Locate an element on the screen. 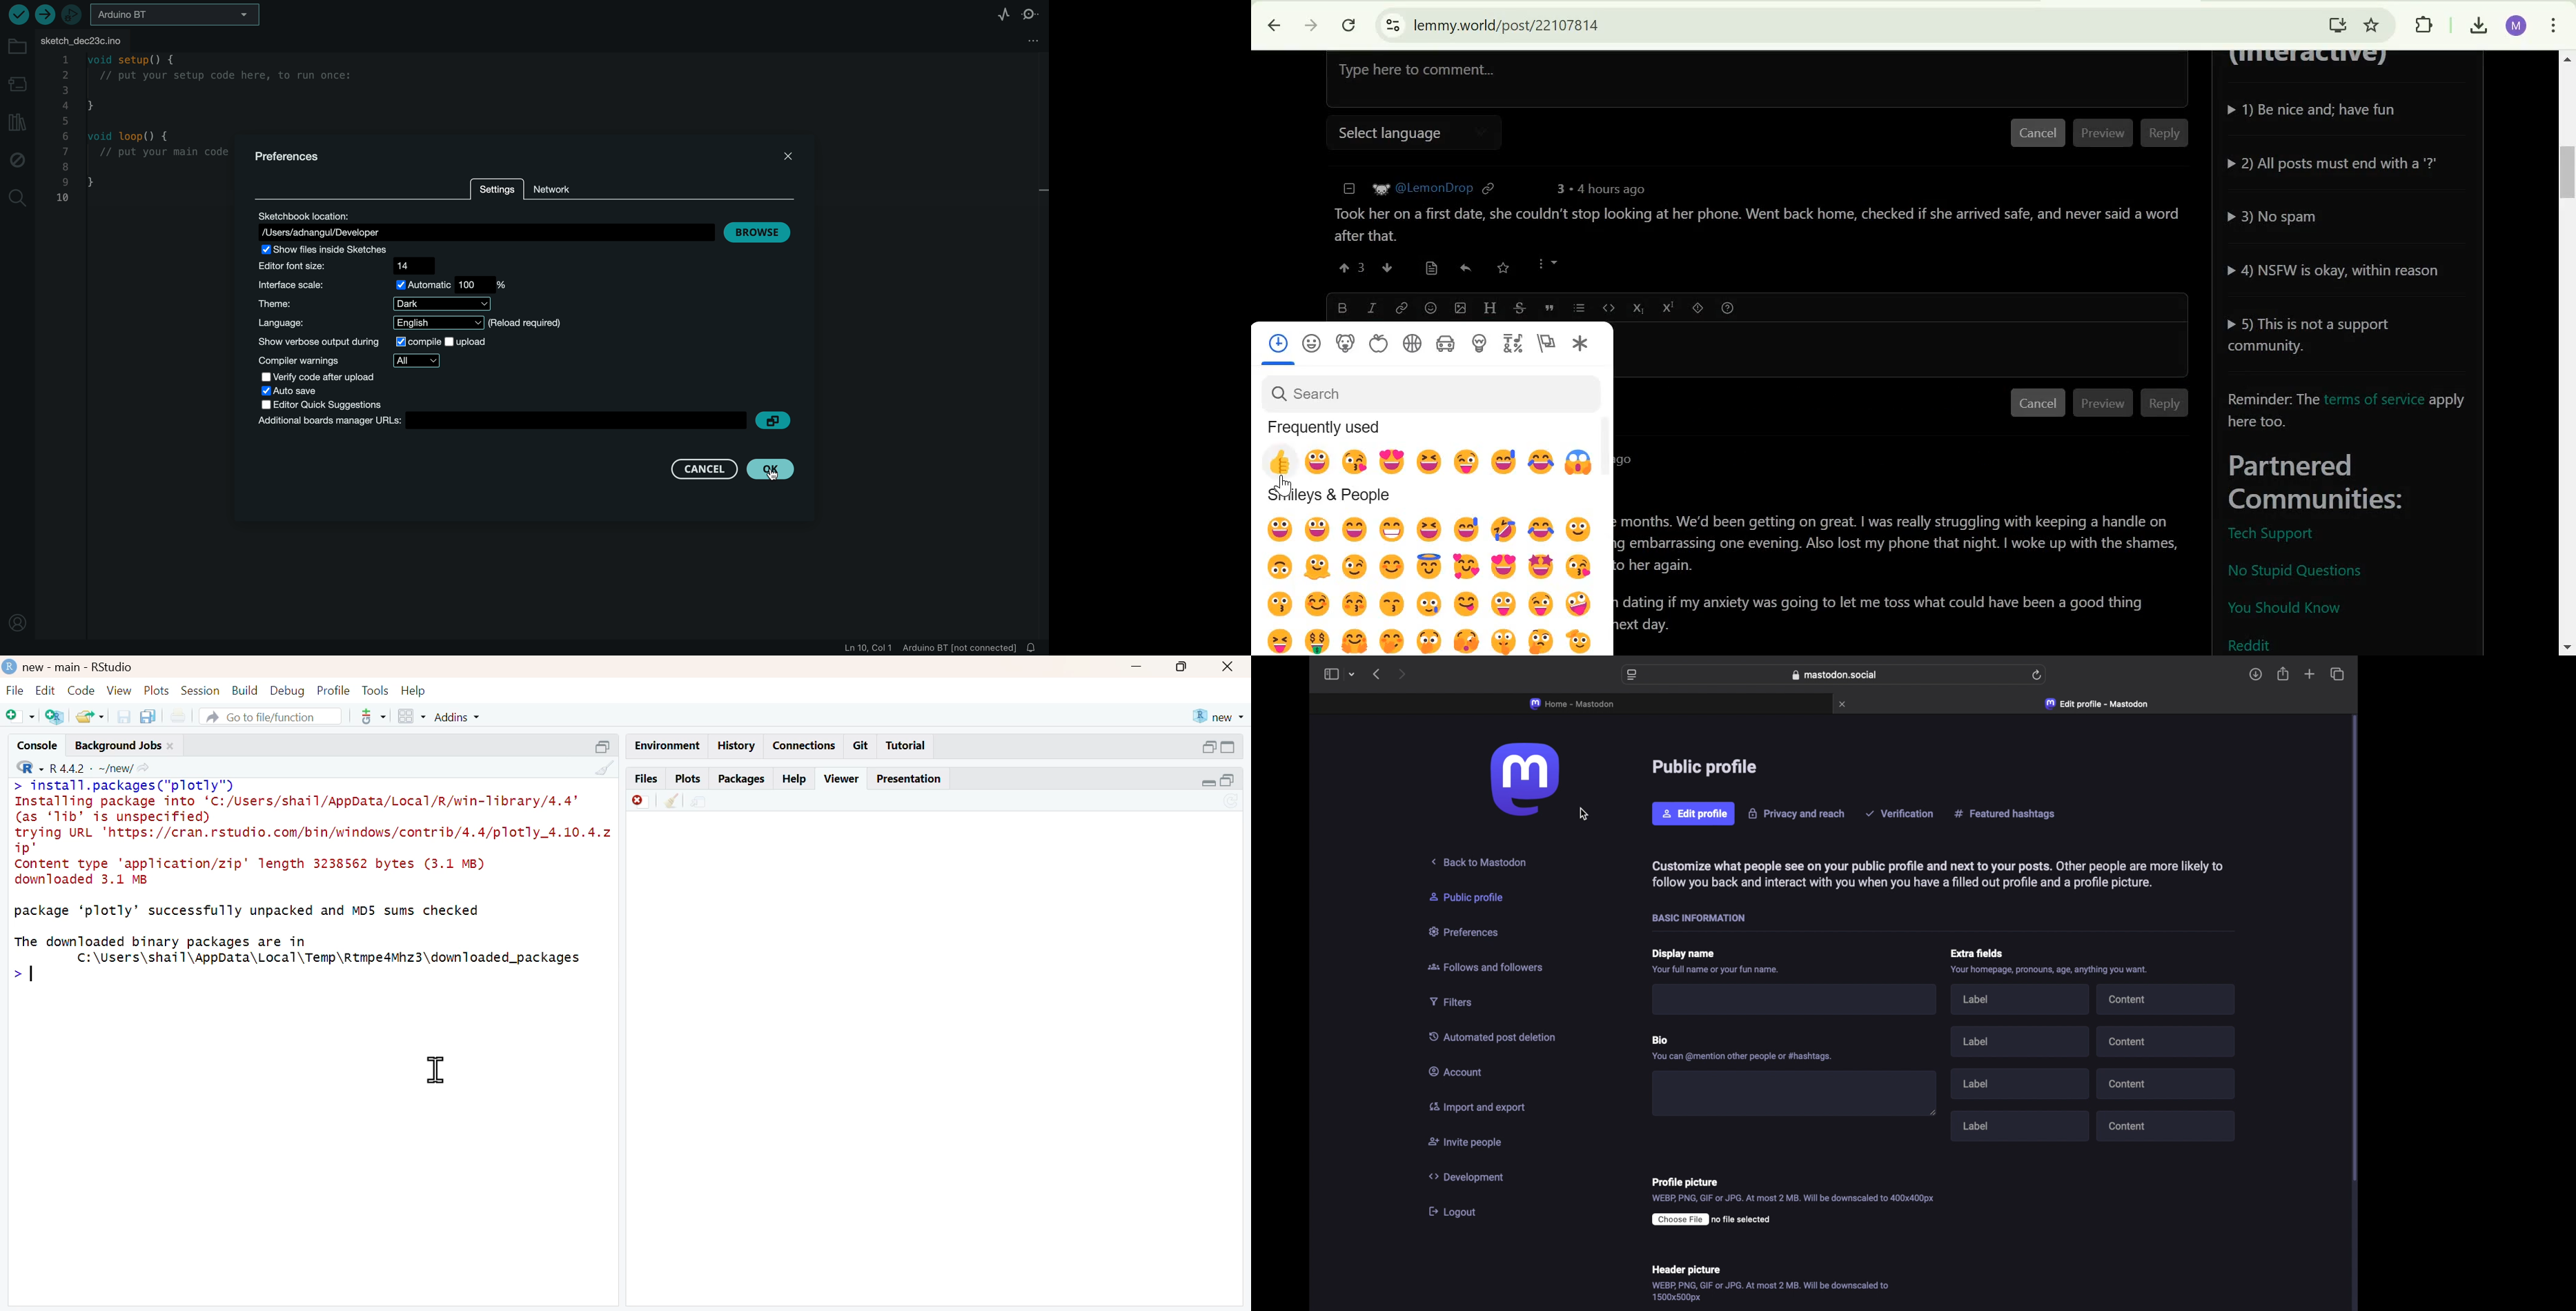 Image resolution: width=2576 pixels, height=1316 pixels. invite people is located at coordinates (1465, 1142).